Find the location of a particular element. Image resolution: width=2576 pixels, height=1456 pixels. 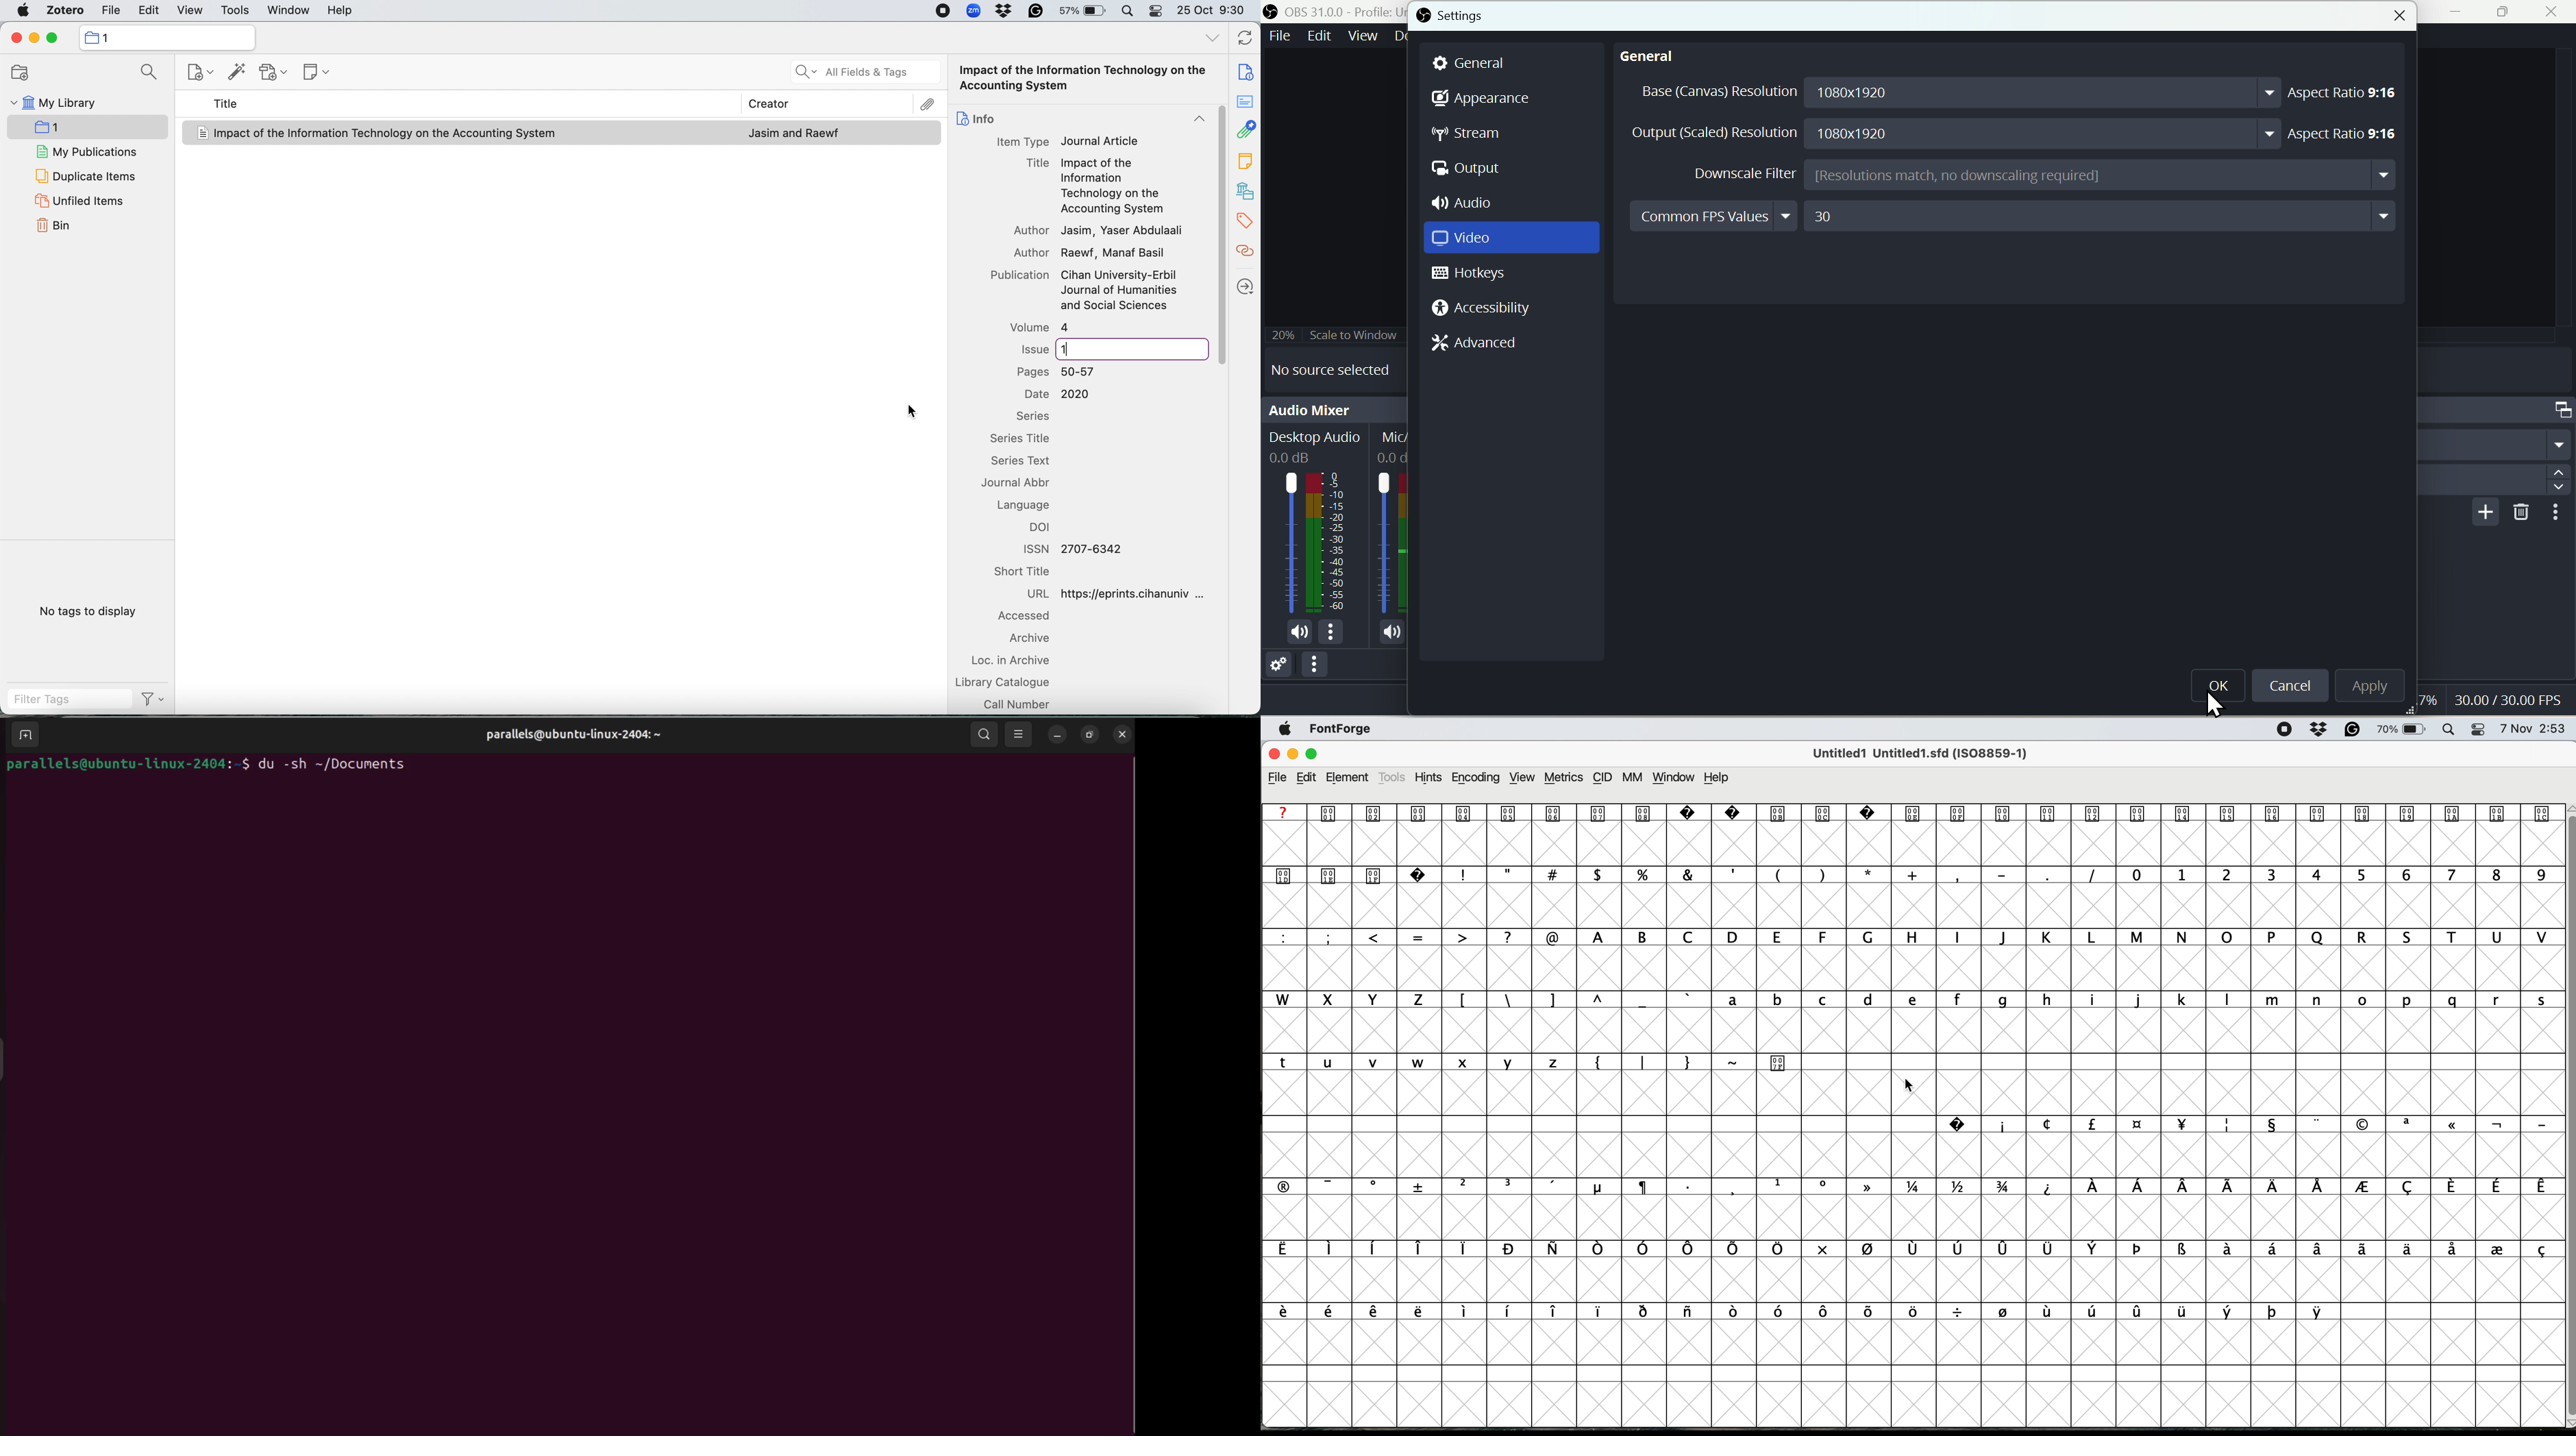

view is located at coordinates (1363, 36).